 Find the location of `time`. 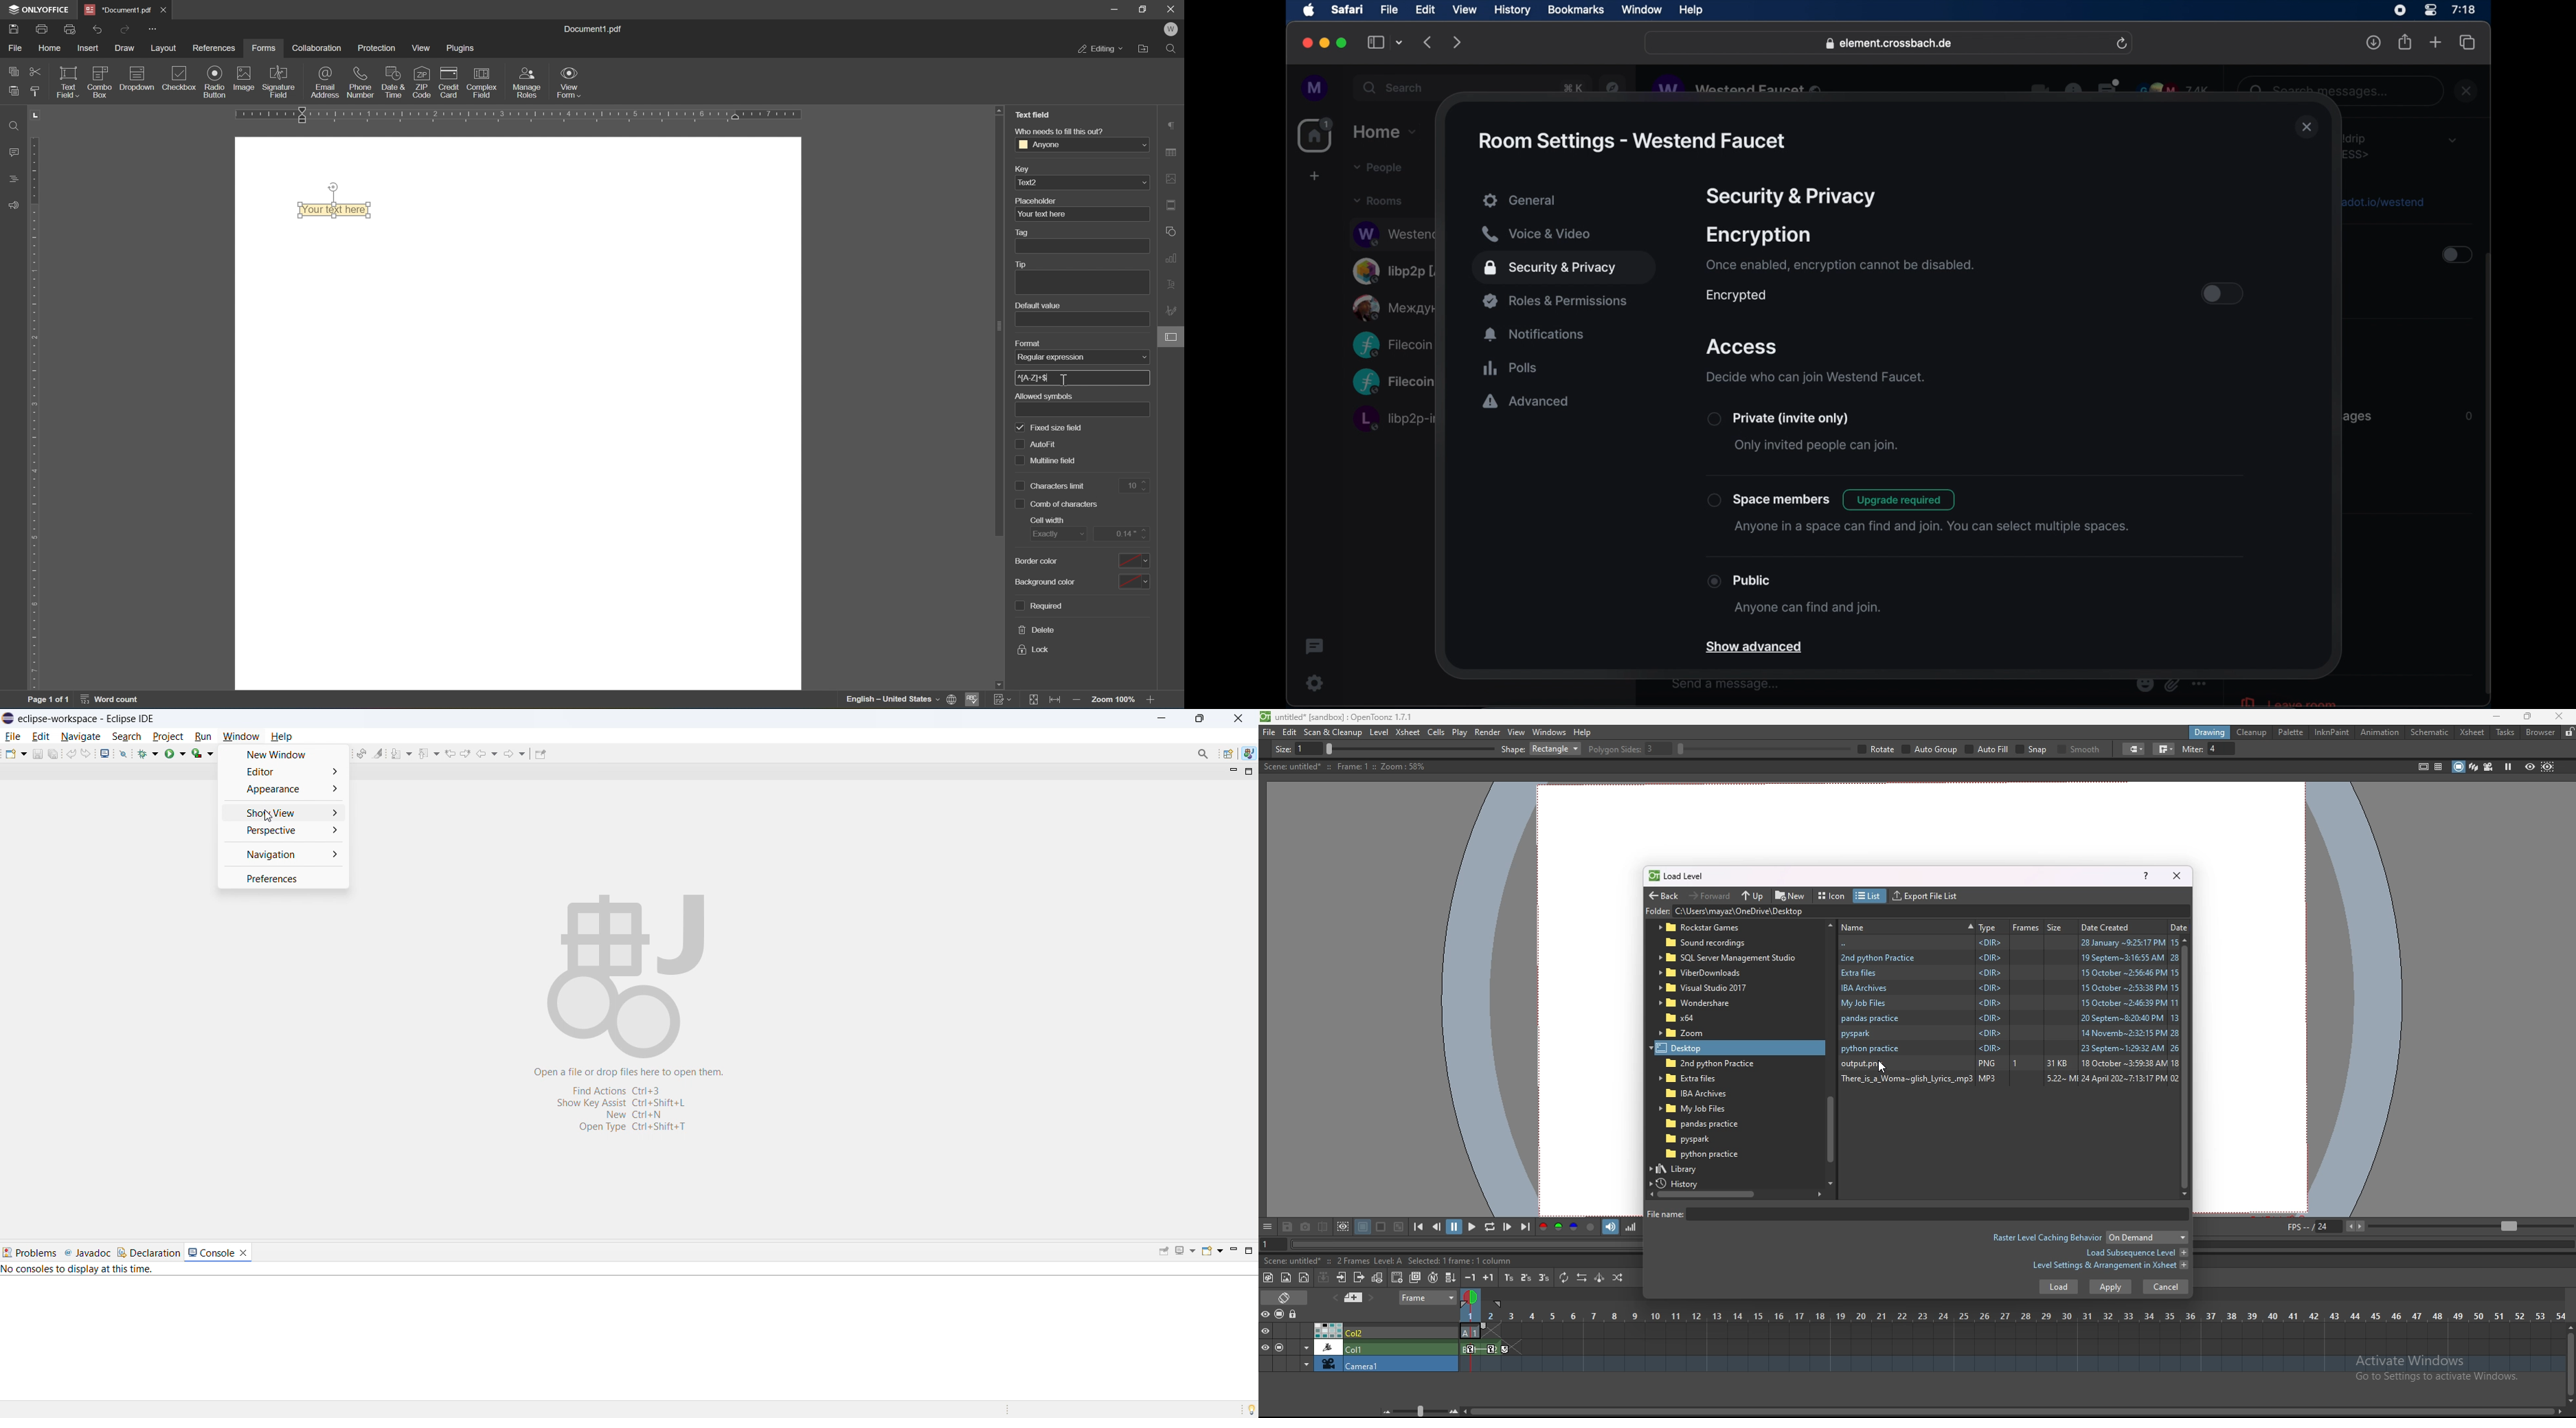

time is located at coordinates (2464, 9).